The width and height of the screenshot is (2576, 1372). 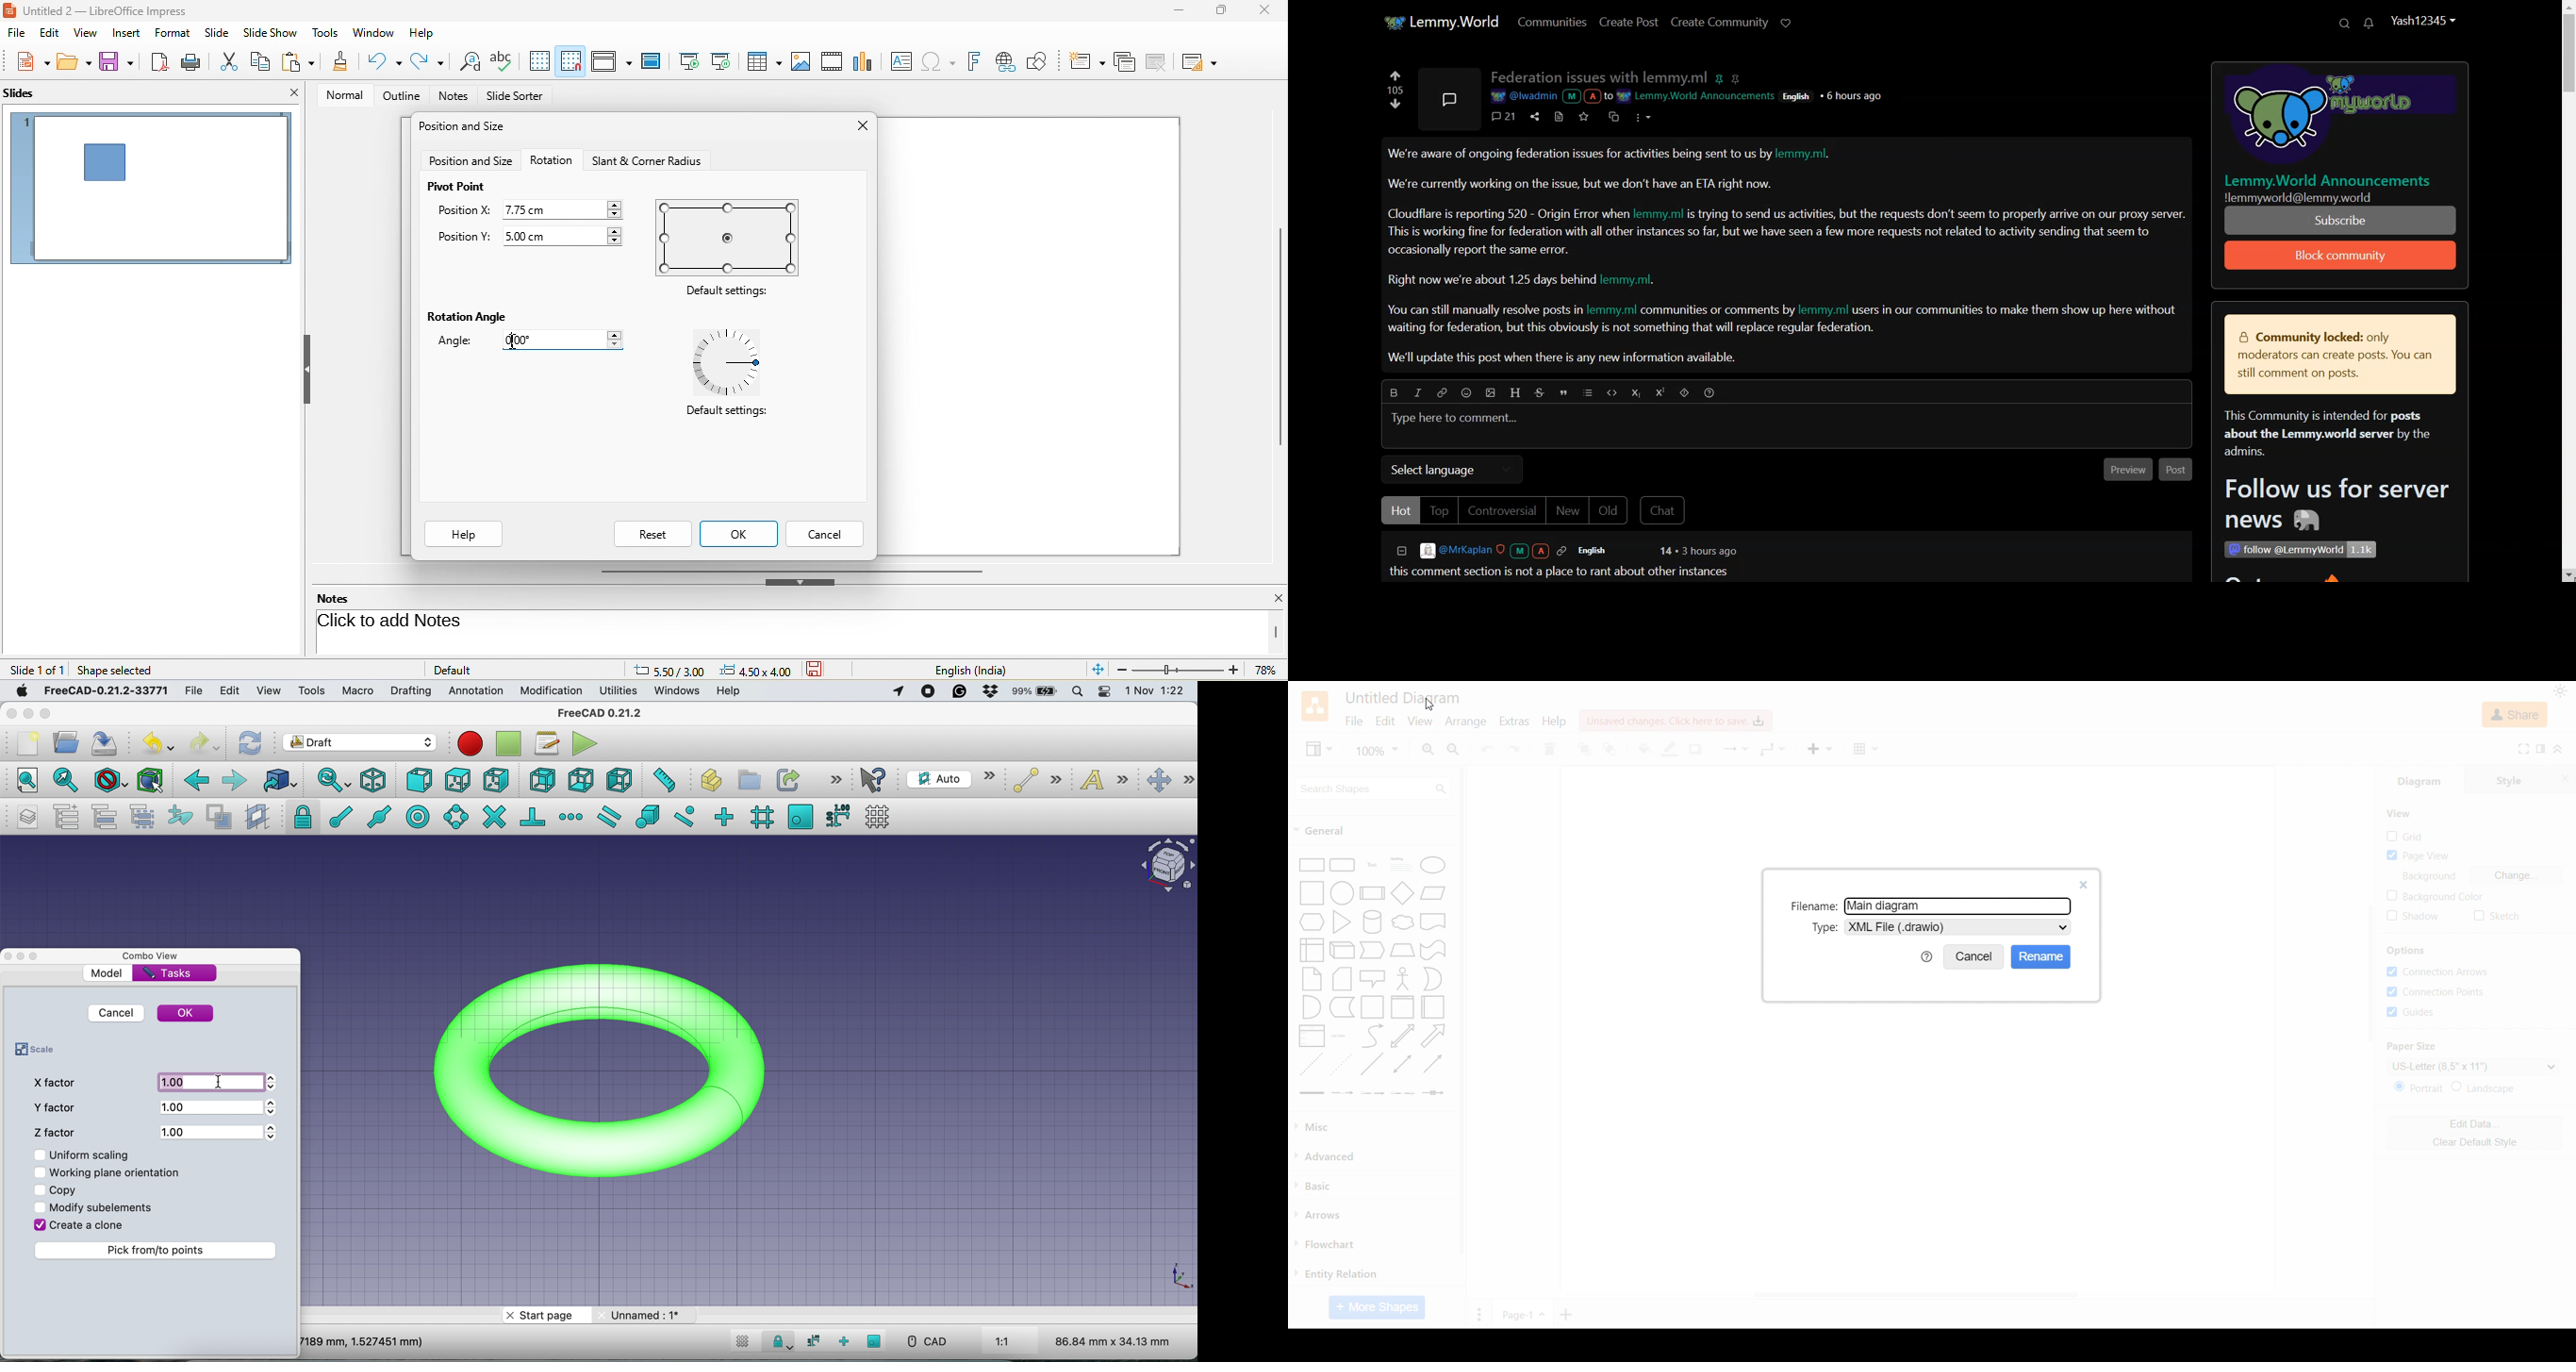 What do you see at coordinates (461, 343) in the screenshot?
I see `angle` at bounding box center [461, 343].